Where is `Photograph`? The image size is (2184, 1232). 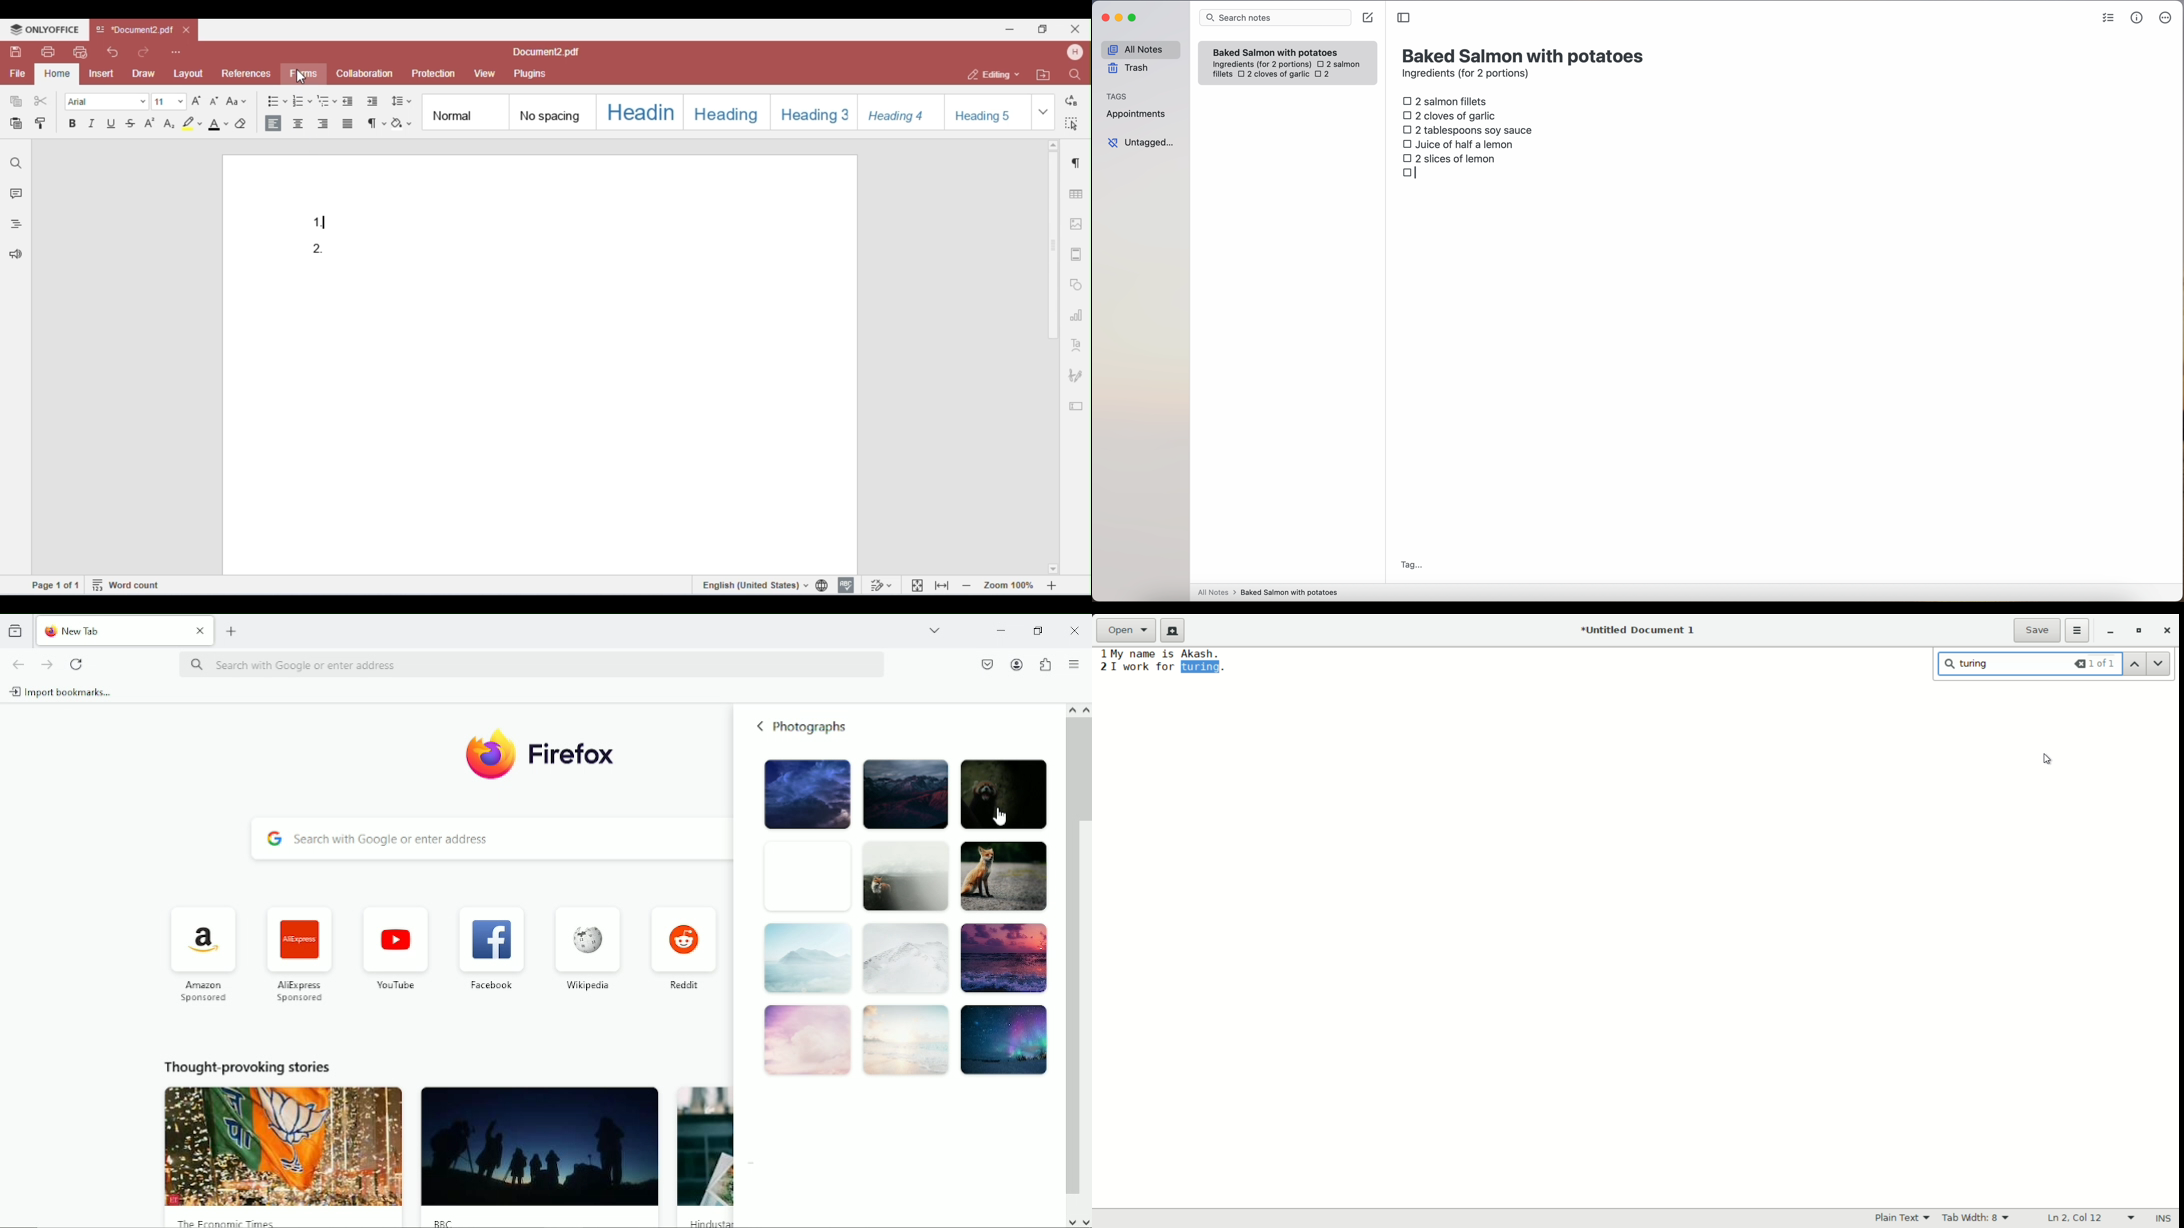
Photograph is located at coordinates (806, 961).